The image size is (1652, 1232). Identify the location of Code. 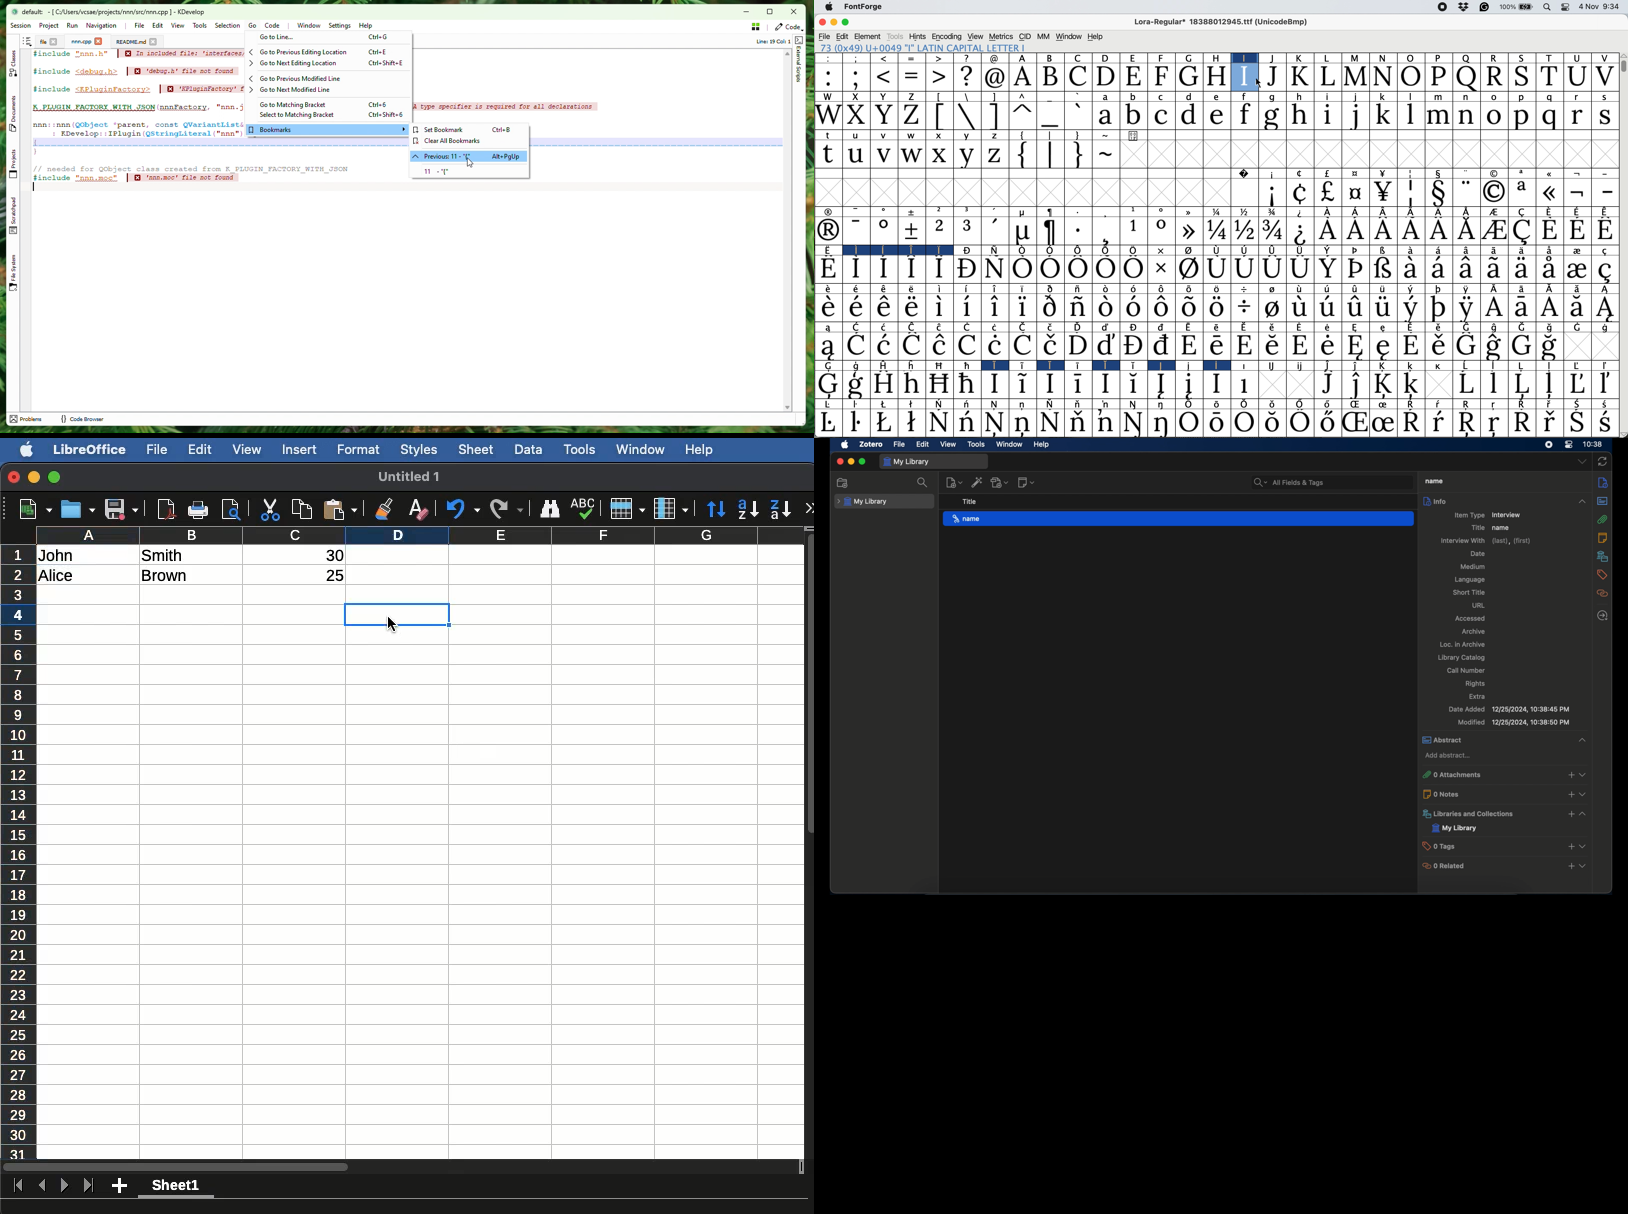
(137, 123).